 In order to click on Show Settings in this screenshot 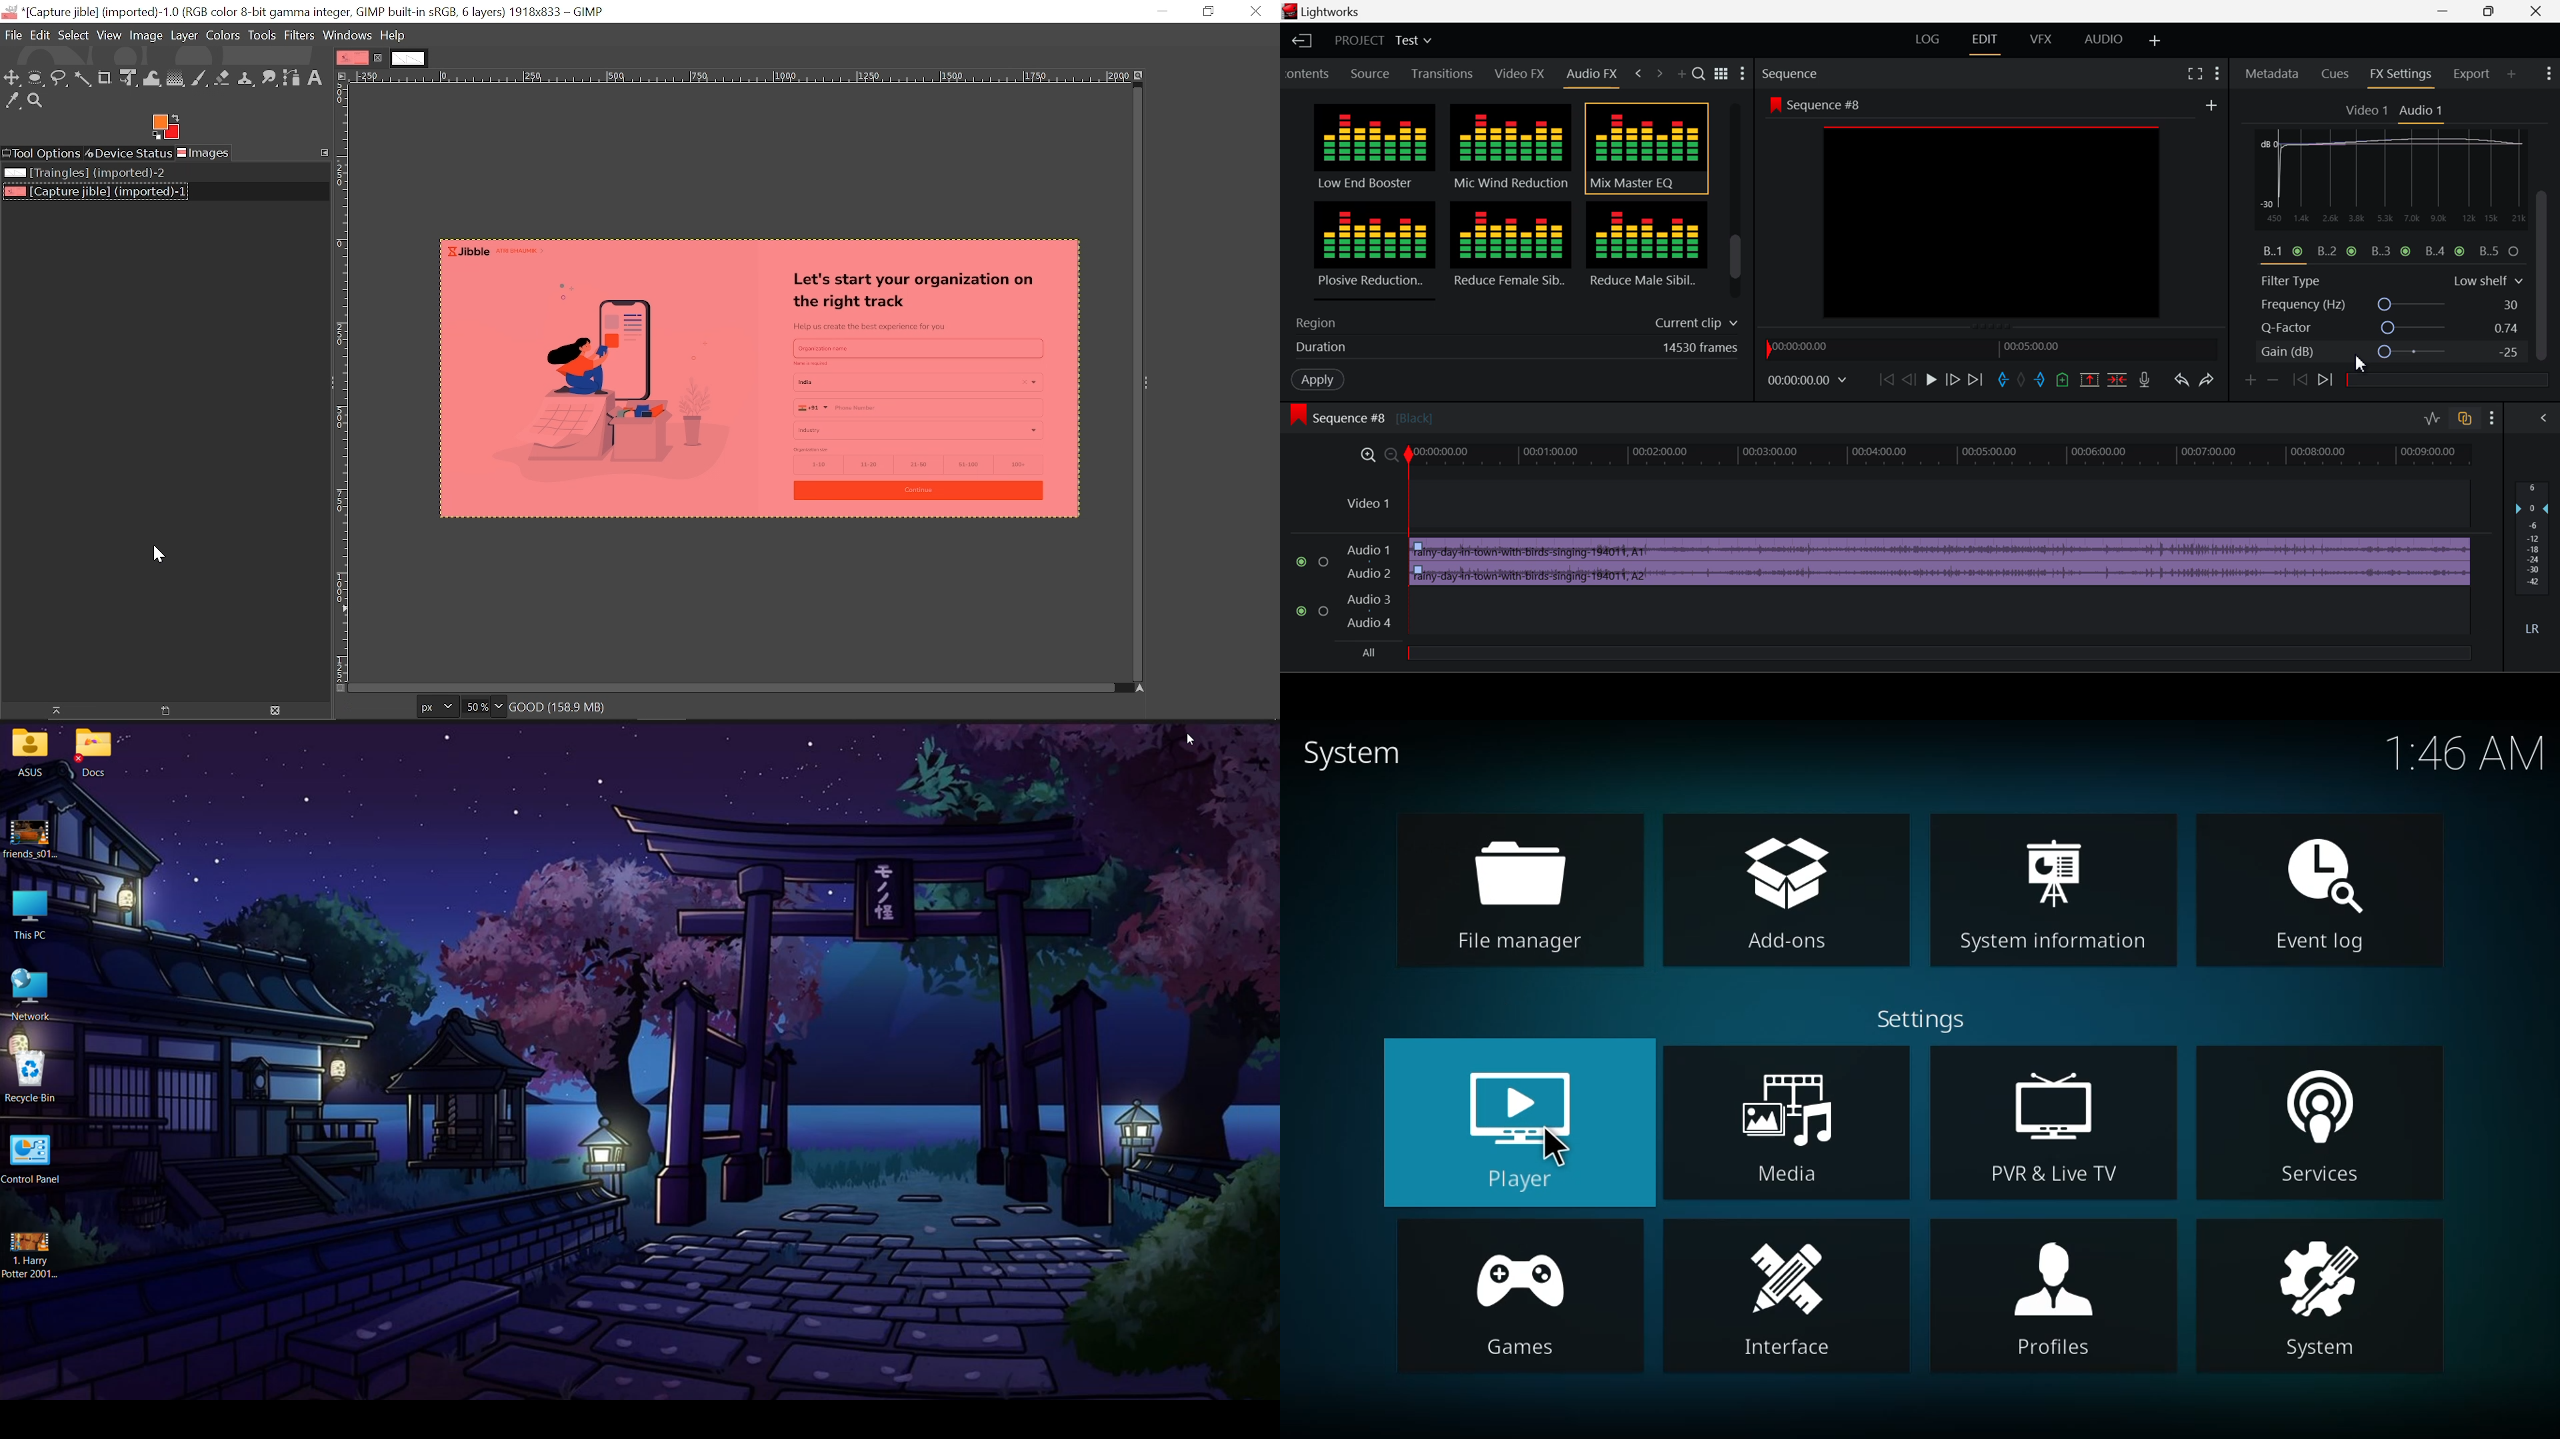, I will do `click(2217, 73)`.